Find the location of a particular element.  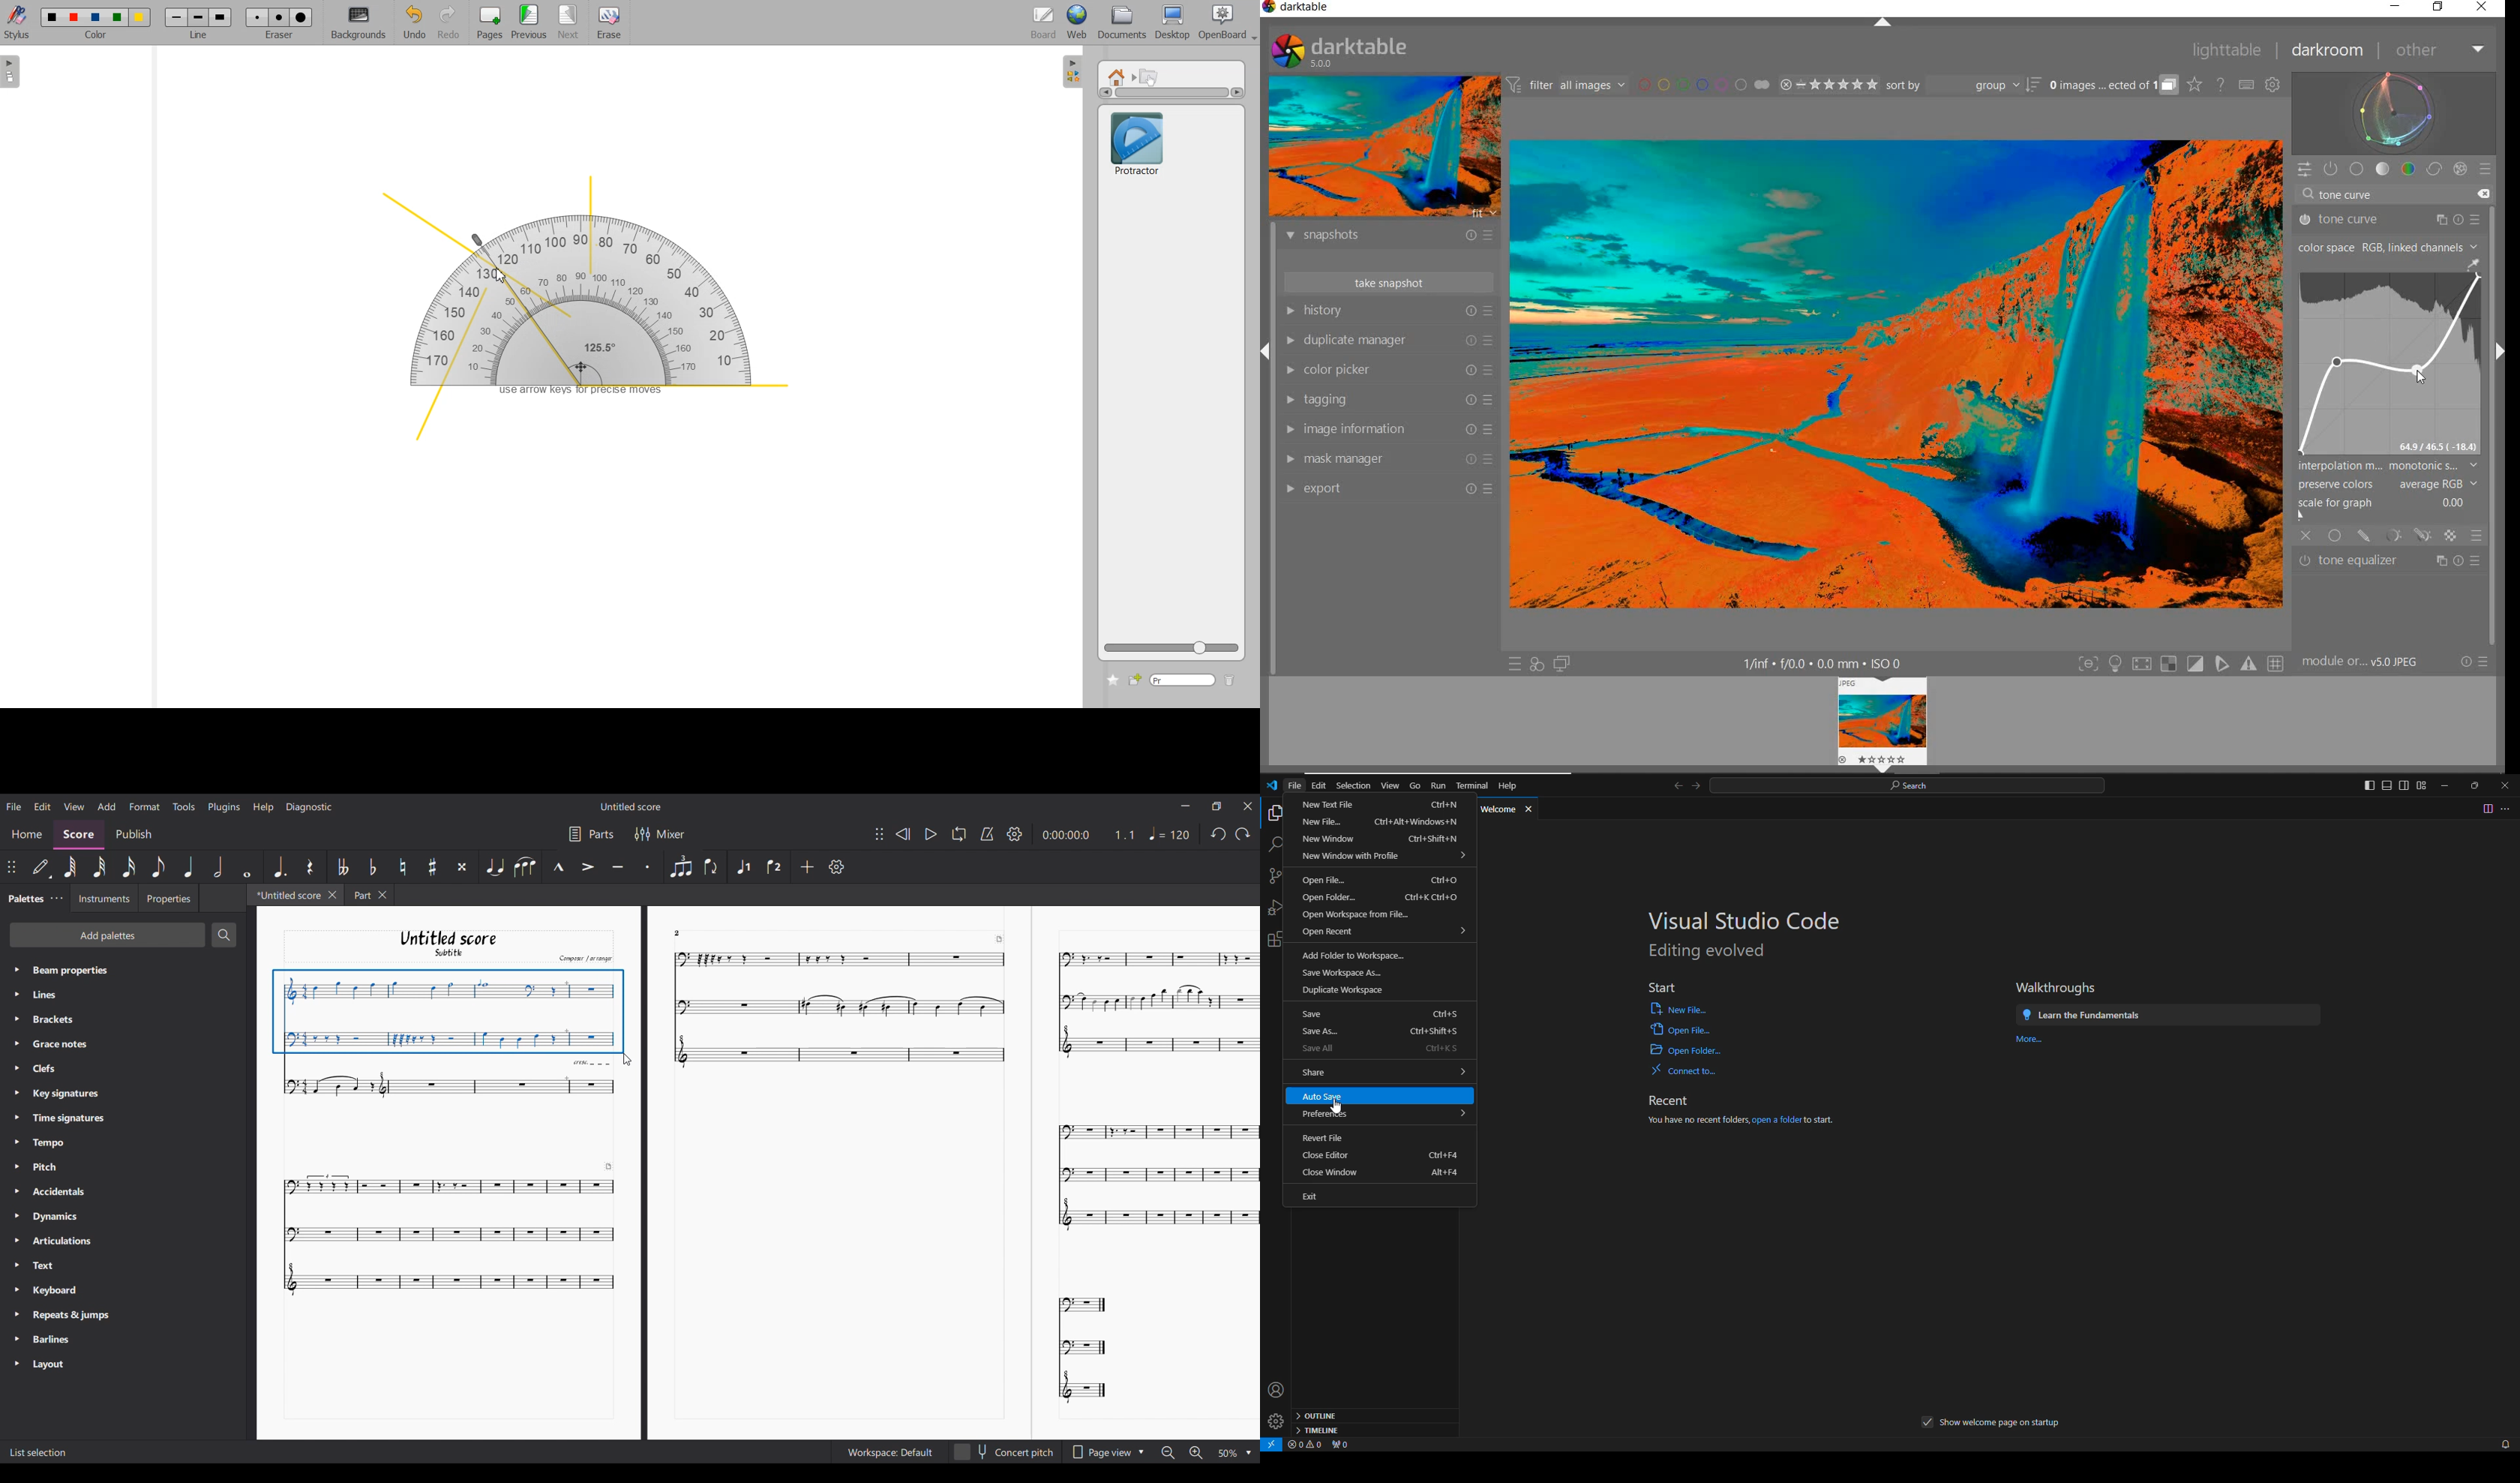

Toggle double flat is located at coordinates (343, 866).